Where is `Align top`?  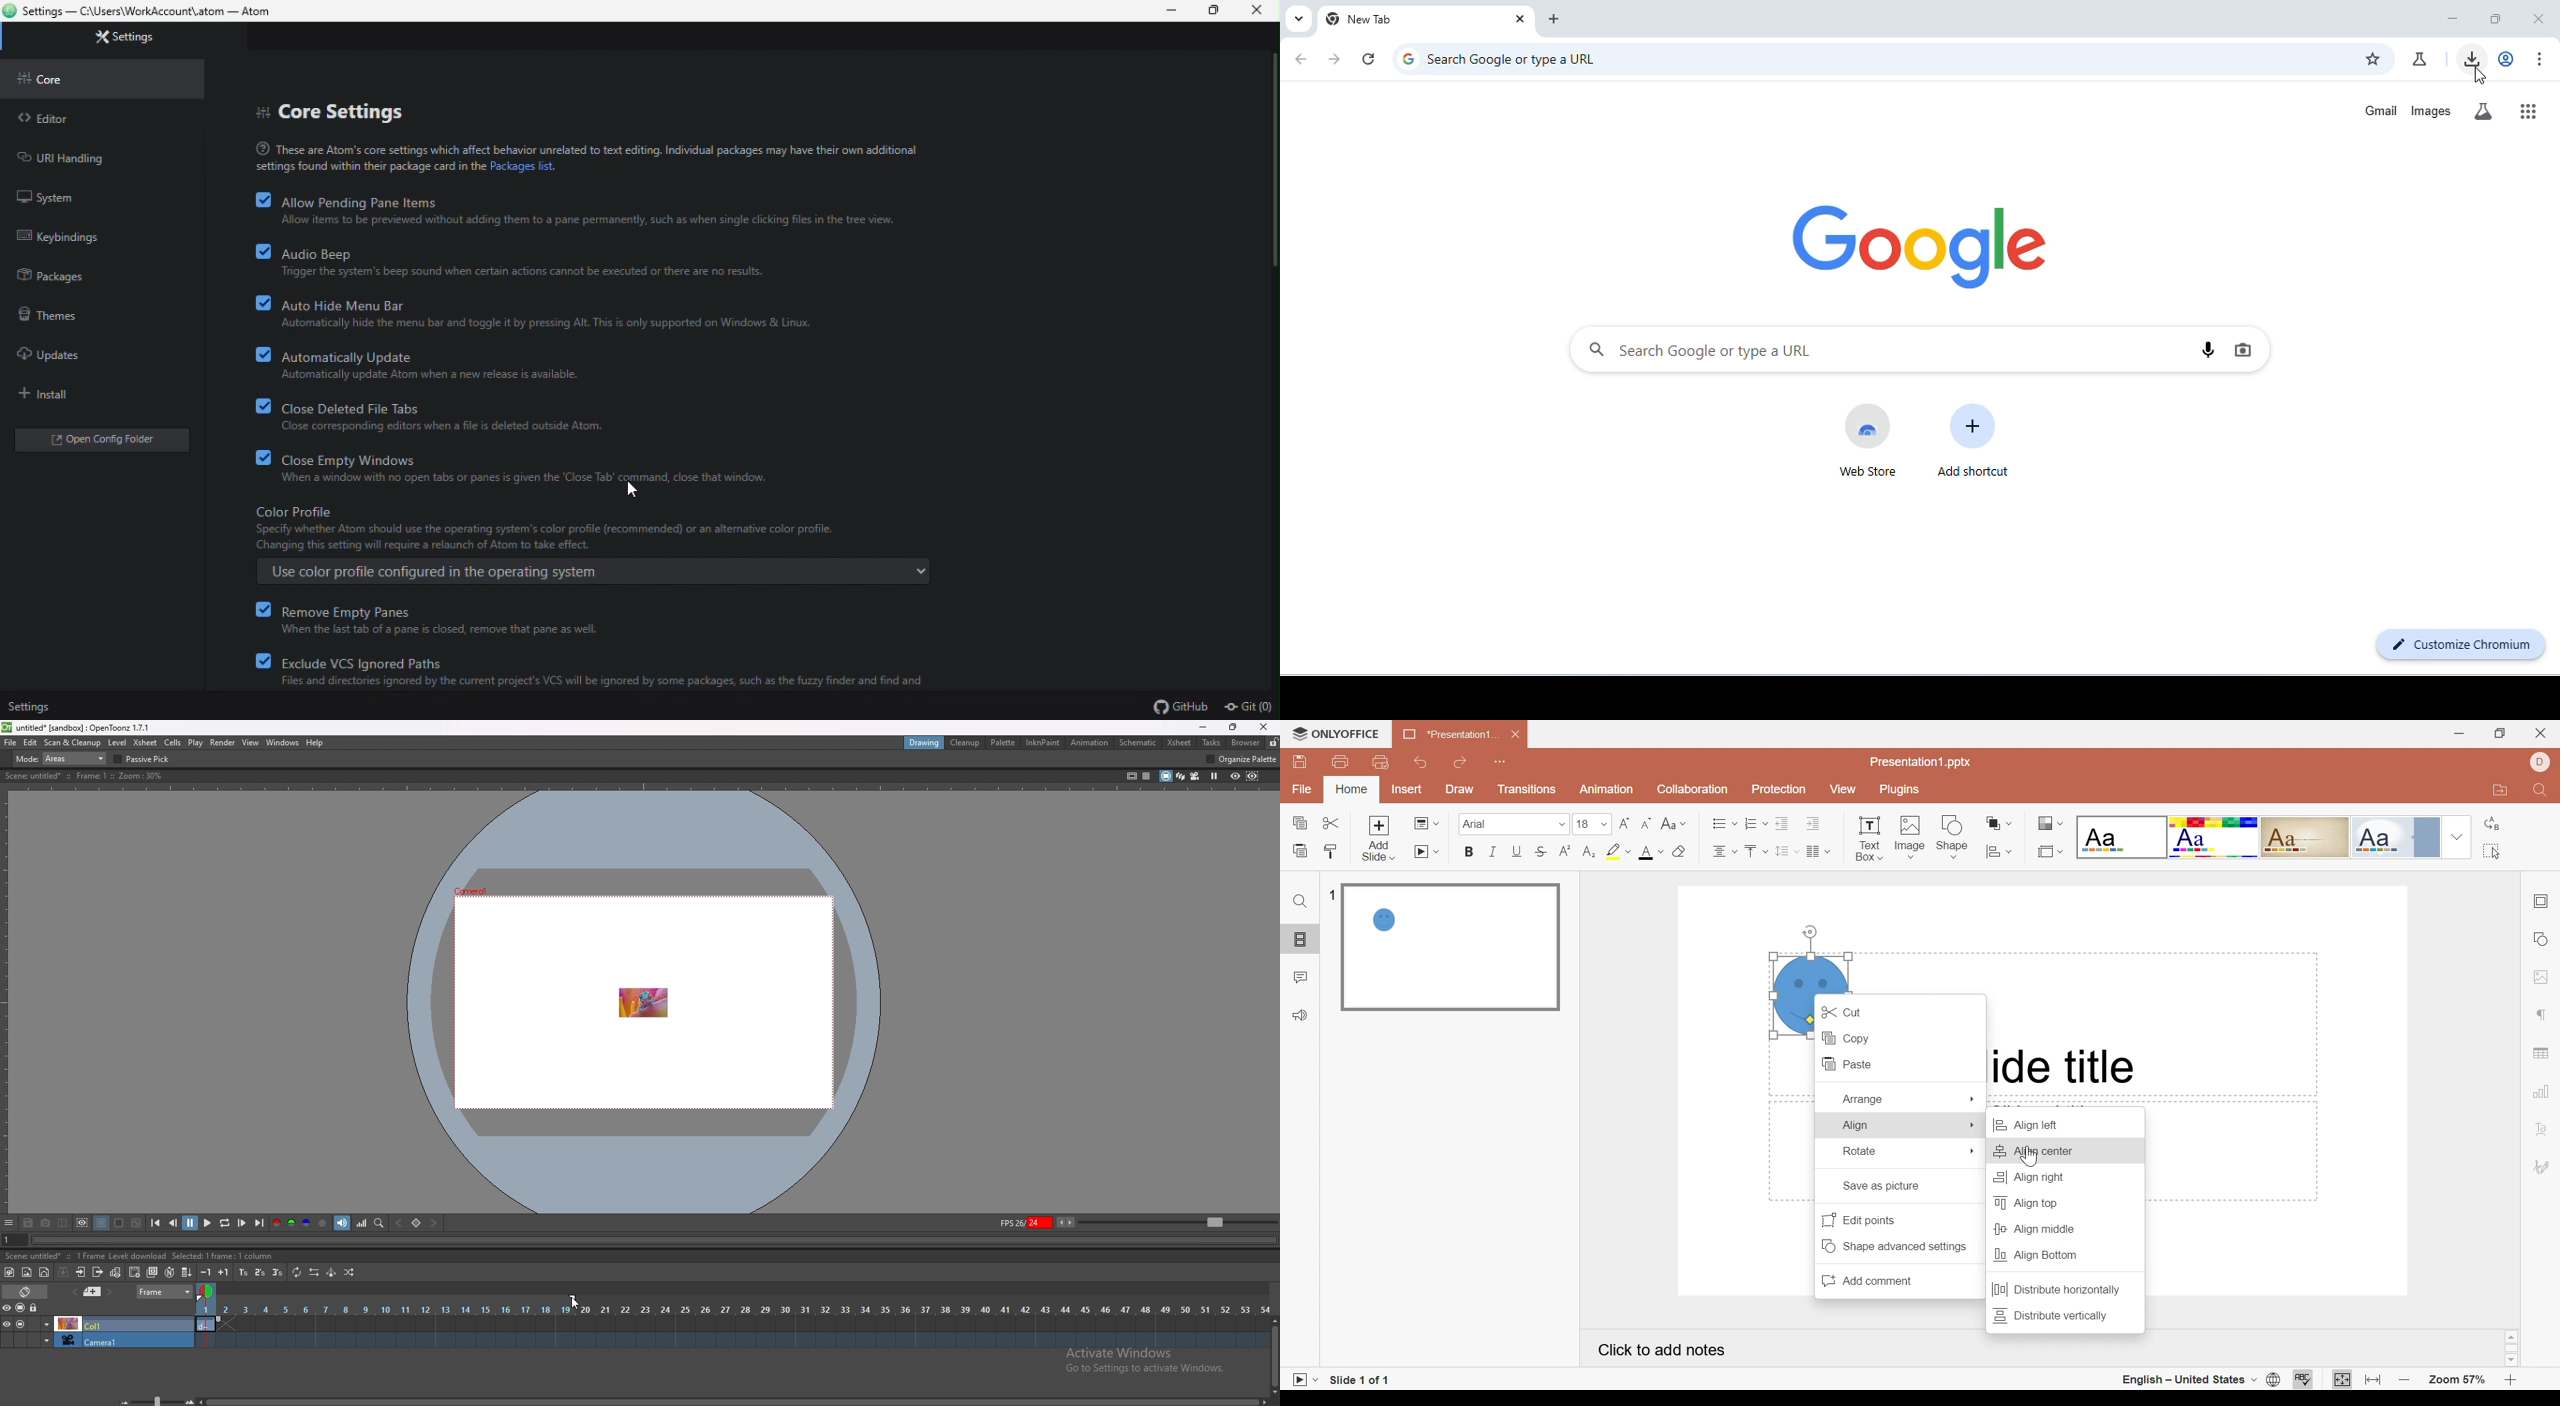 Align top is located at coordinates (2031, 1203).